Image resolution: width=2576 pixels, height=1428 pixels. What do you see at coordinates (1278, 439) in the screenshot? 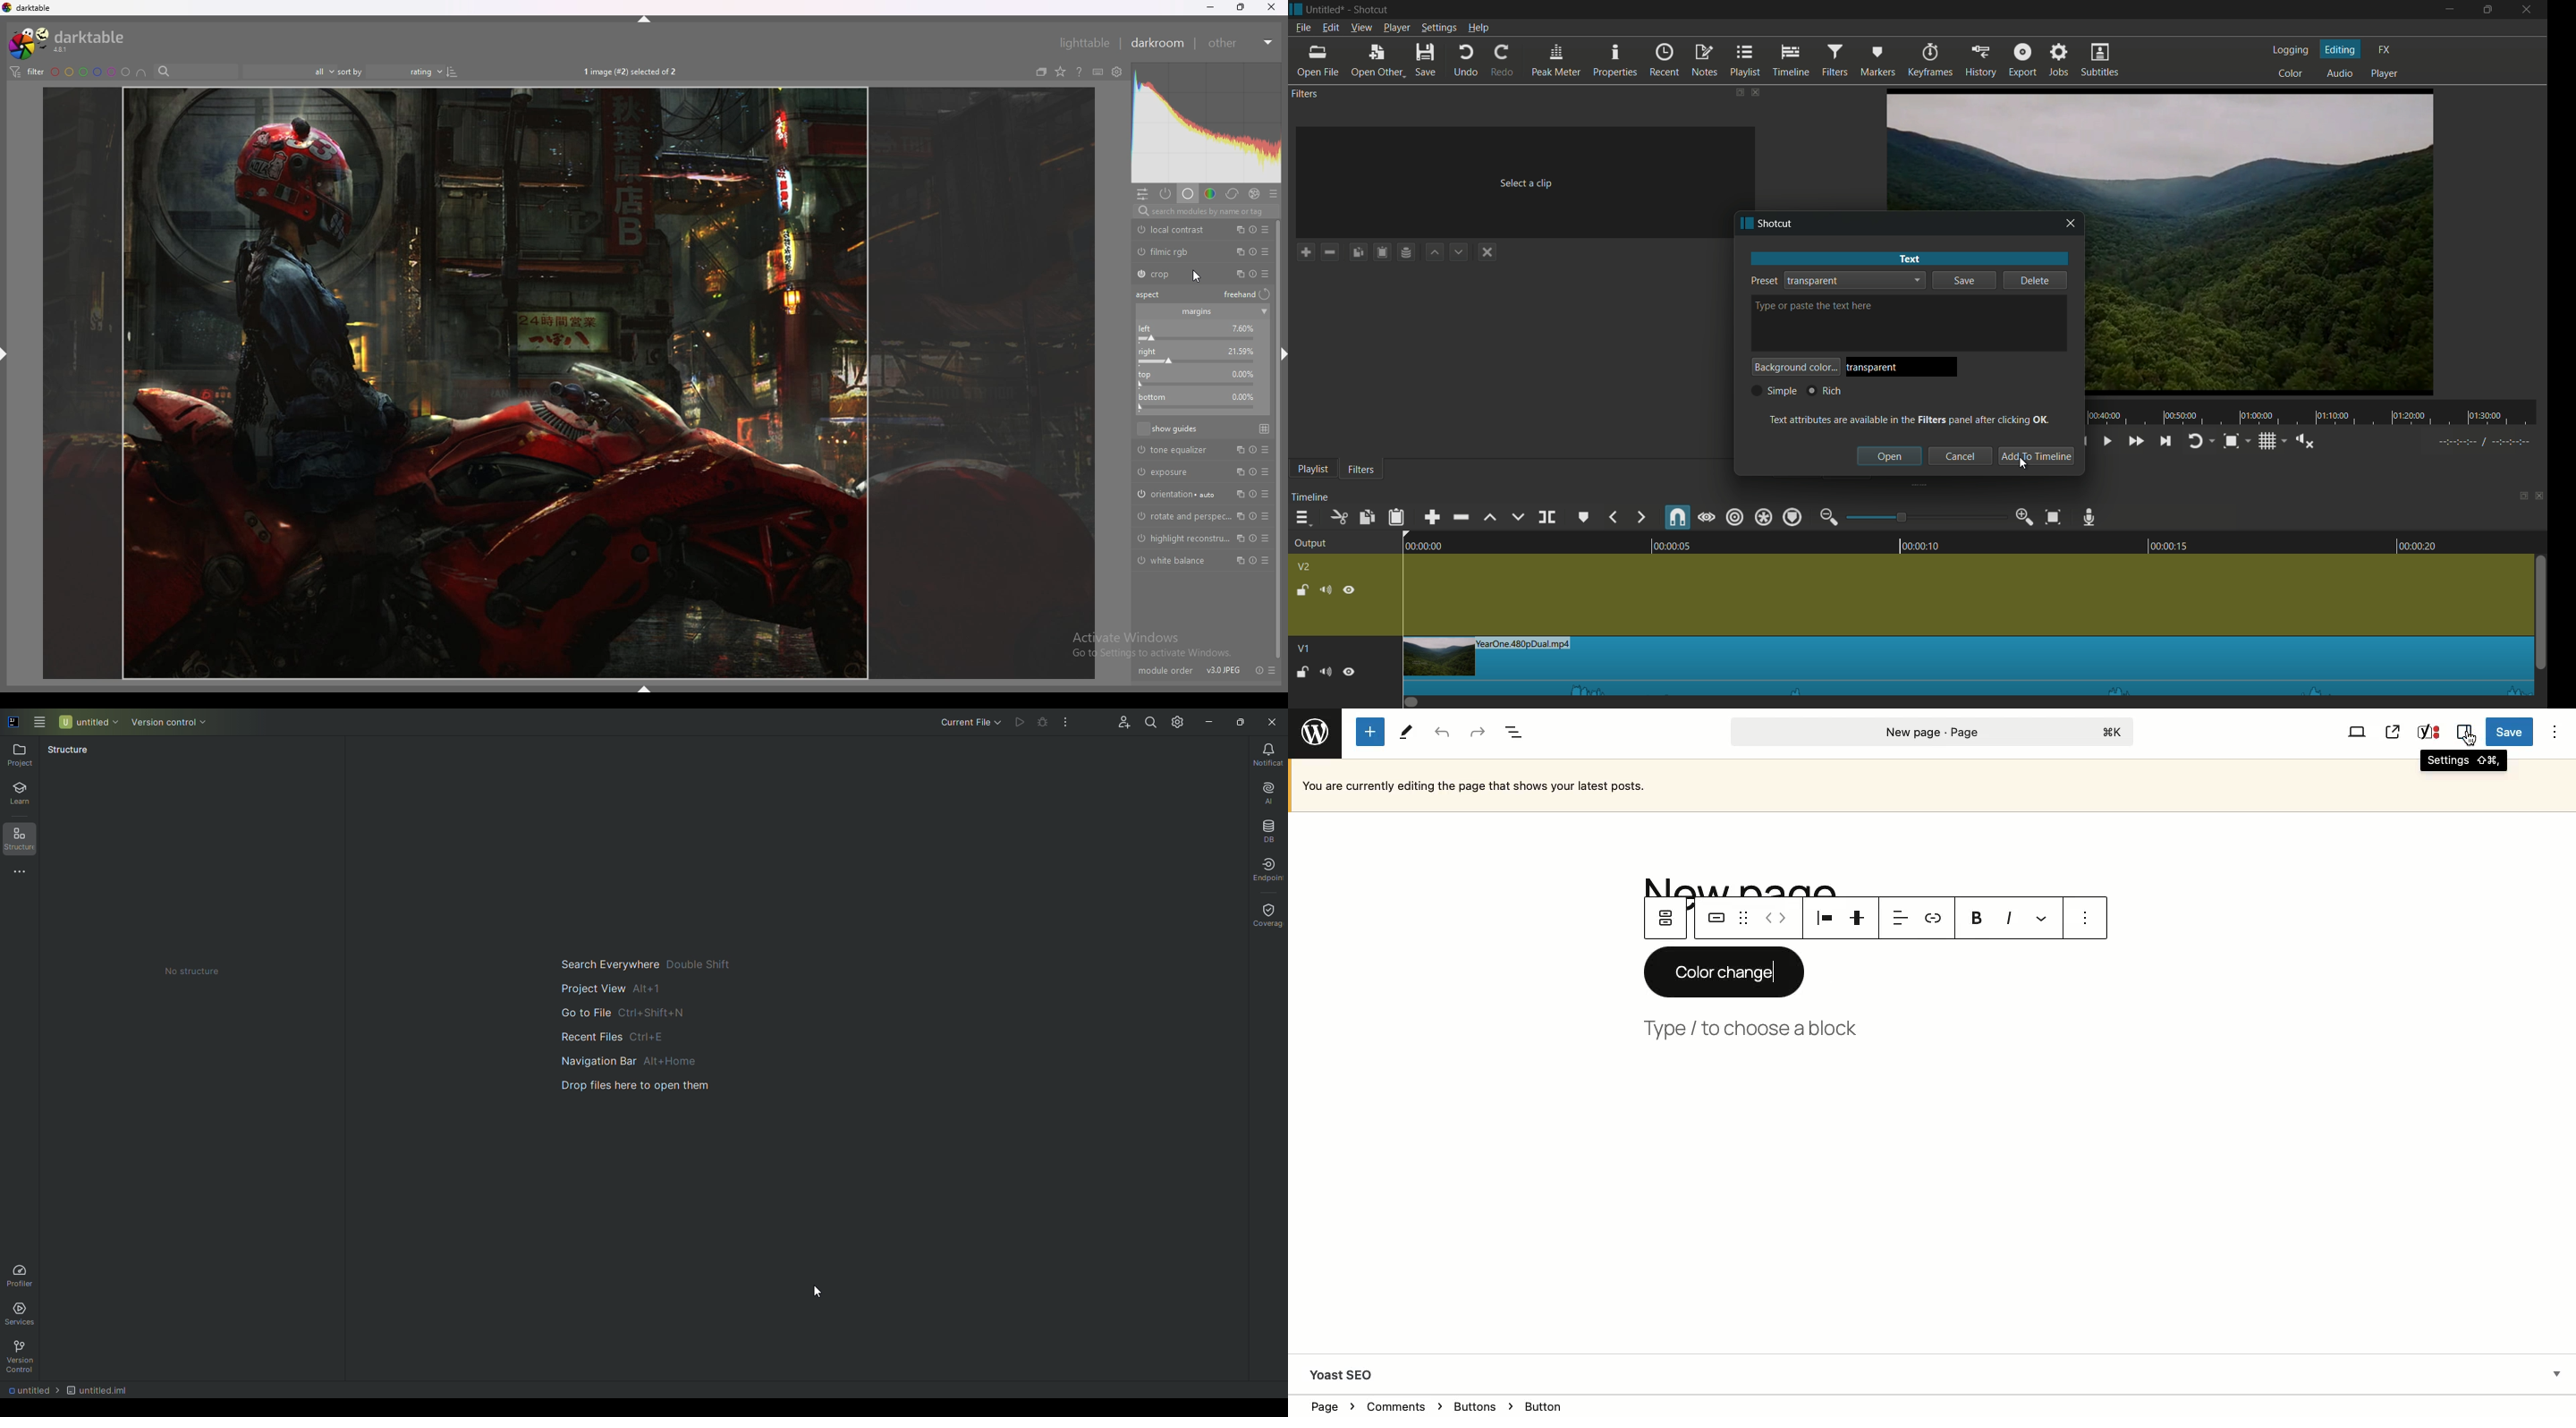
I see `scroll bar` at bounding box center [1278, 439].